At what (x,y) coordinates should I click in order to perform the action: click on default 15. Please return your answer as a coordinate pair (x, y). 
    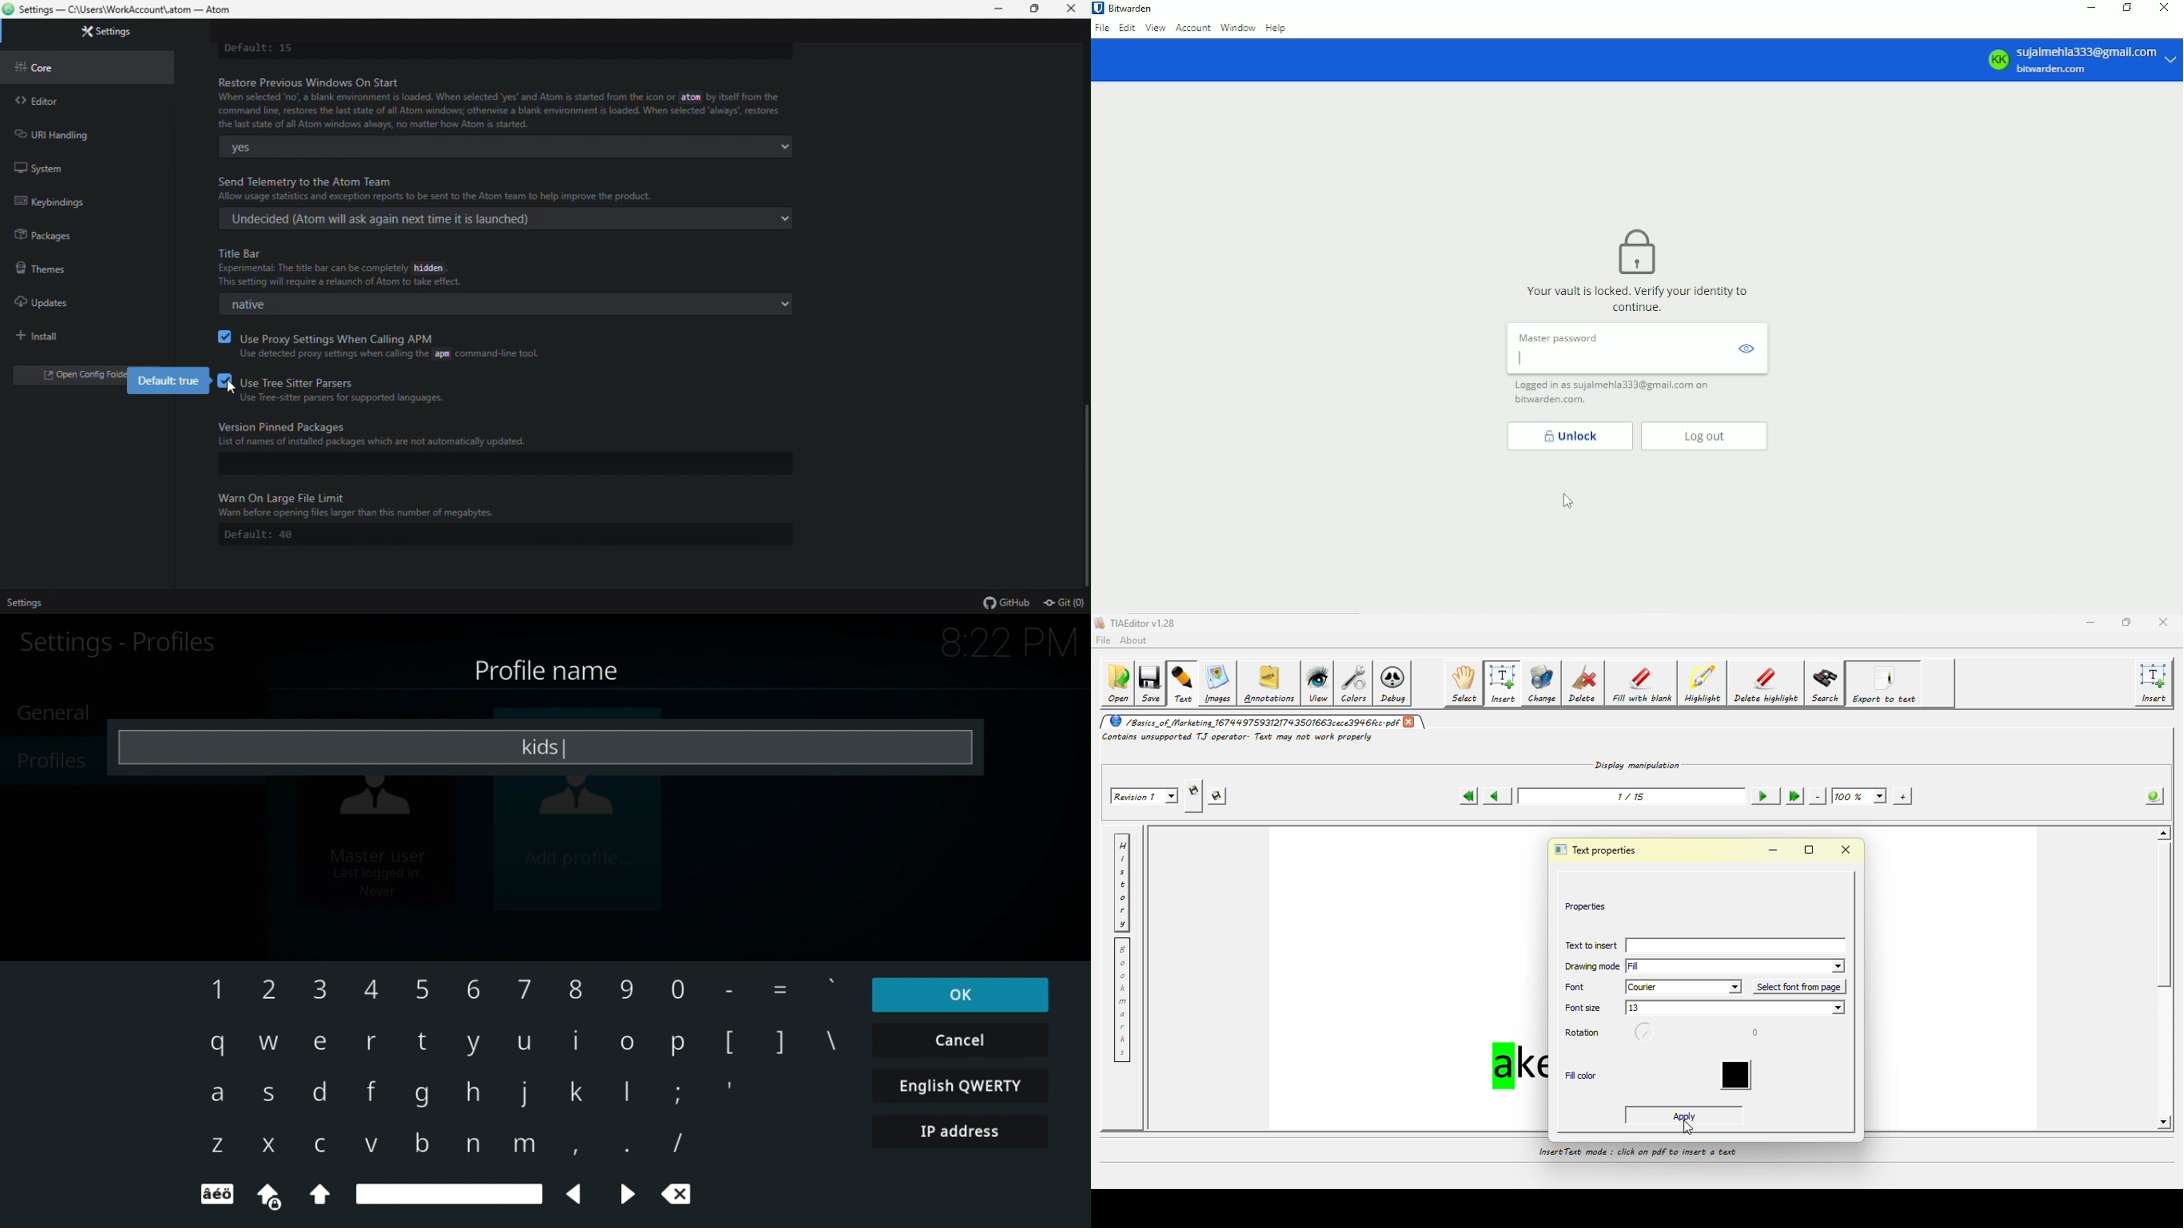
    Looking at the image, I should click on (261, 49).